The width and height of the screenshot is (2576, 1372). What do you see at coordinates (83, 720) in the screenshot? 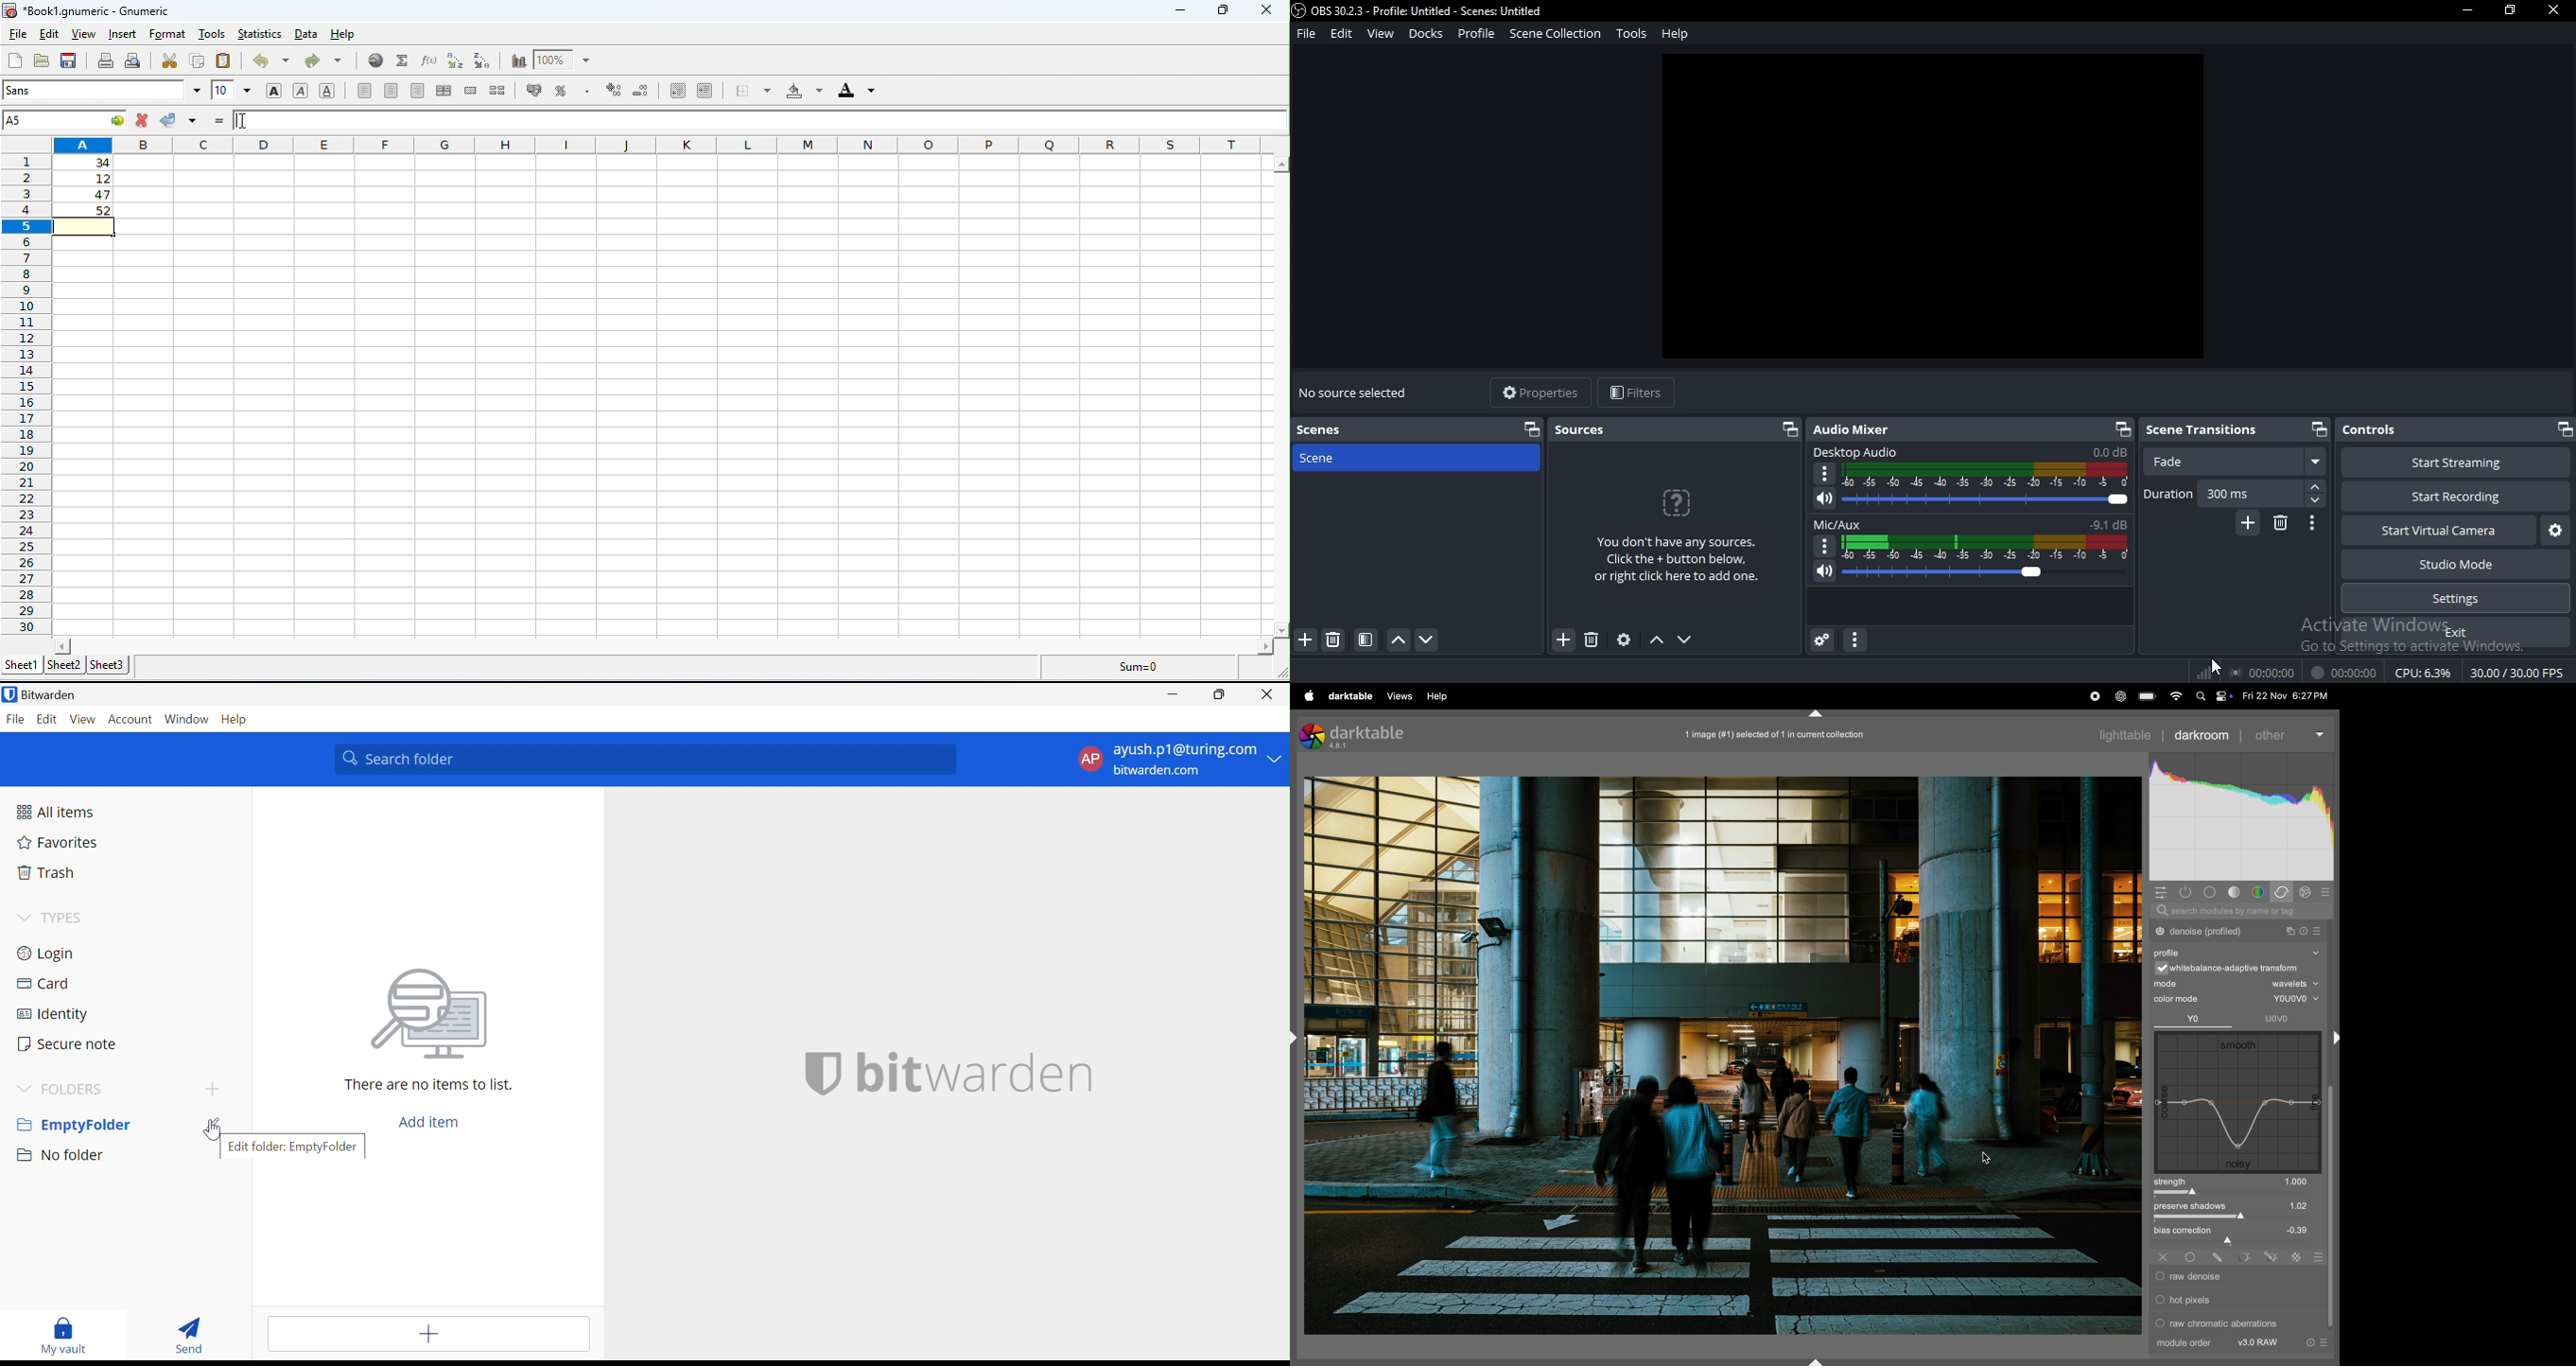
I see `View` at bounding box center [83, 720].